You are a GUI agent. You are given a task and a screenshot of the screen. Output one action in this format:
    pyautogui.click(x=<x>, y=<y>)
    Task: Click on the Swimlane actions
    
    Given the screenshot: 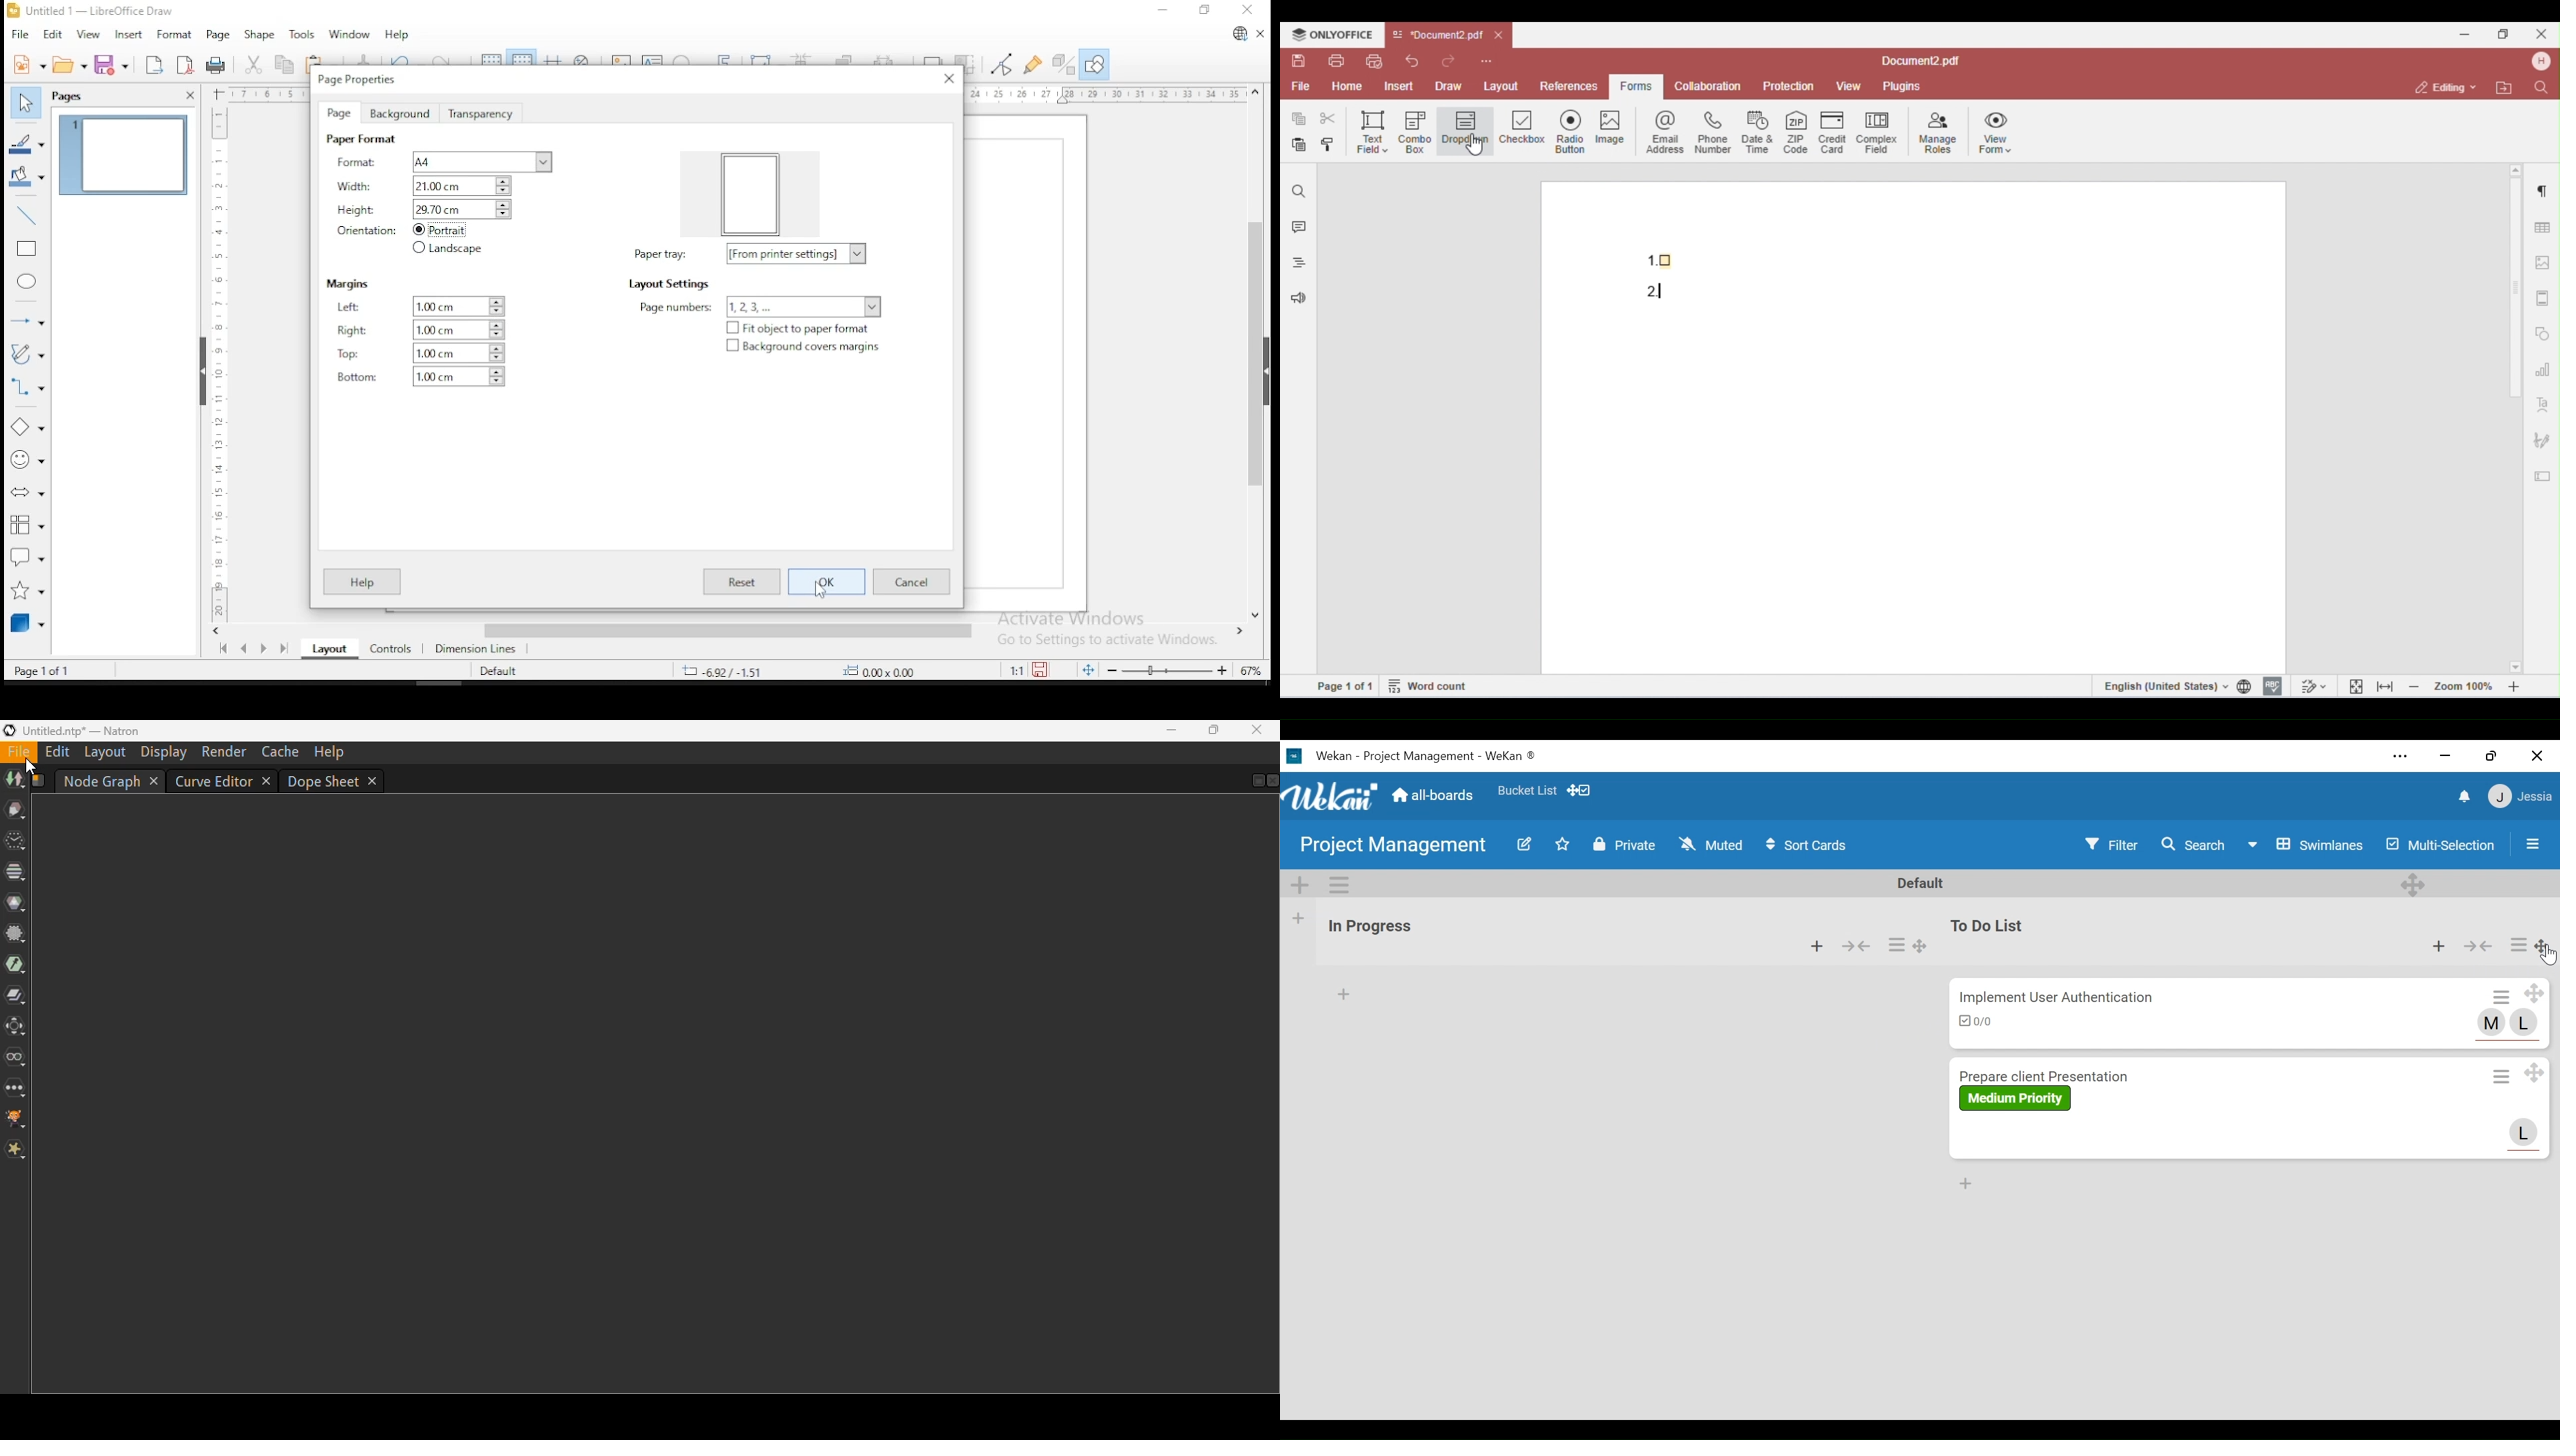 What is the action you would take?
    pyautogui.click(x=1338, y=884)
    